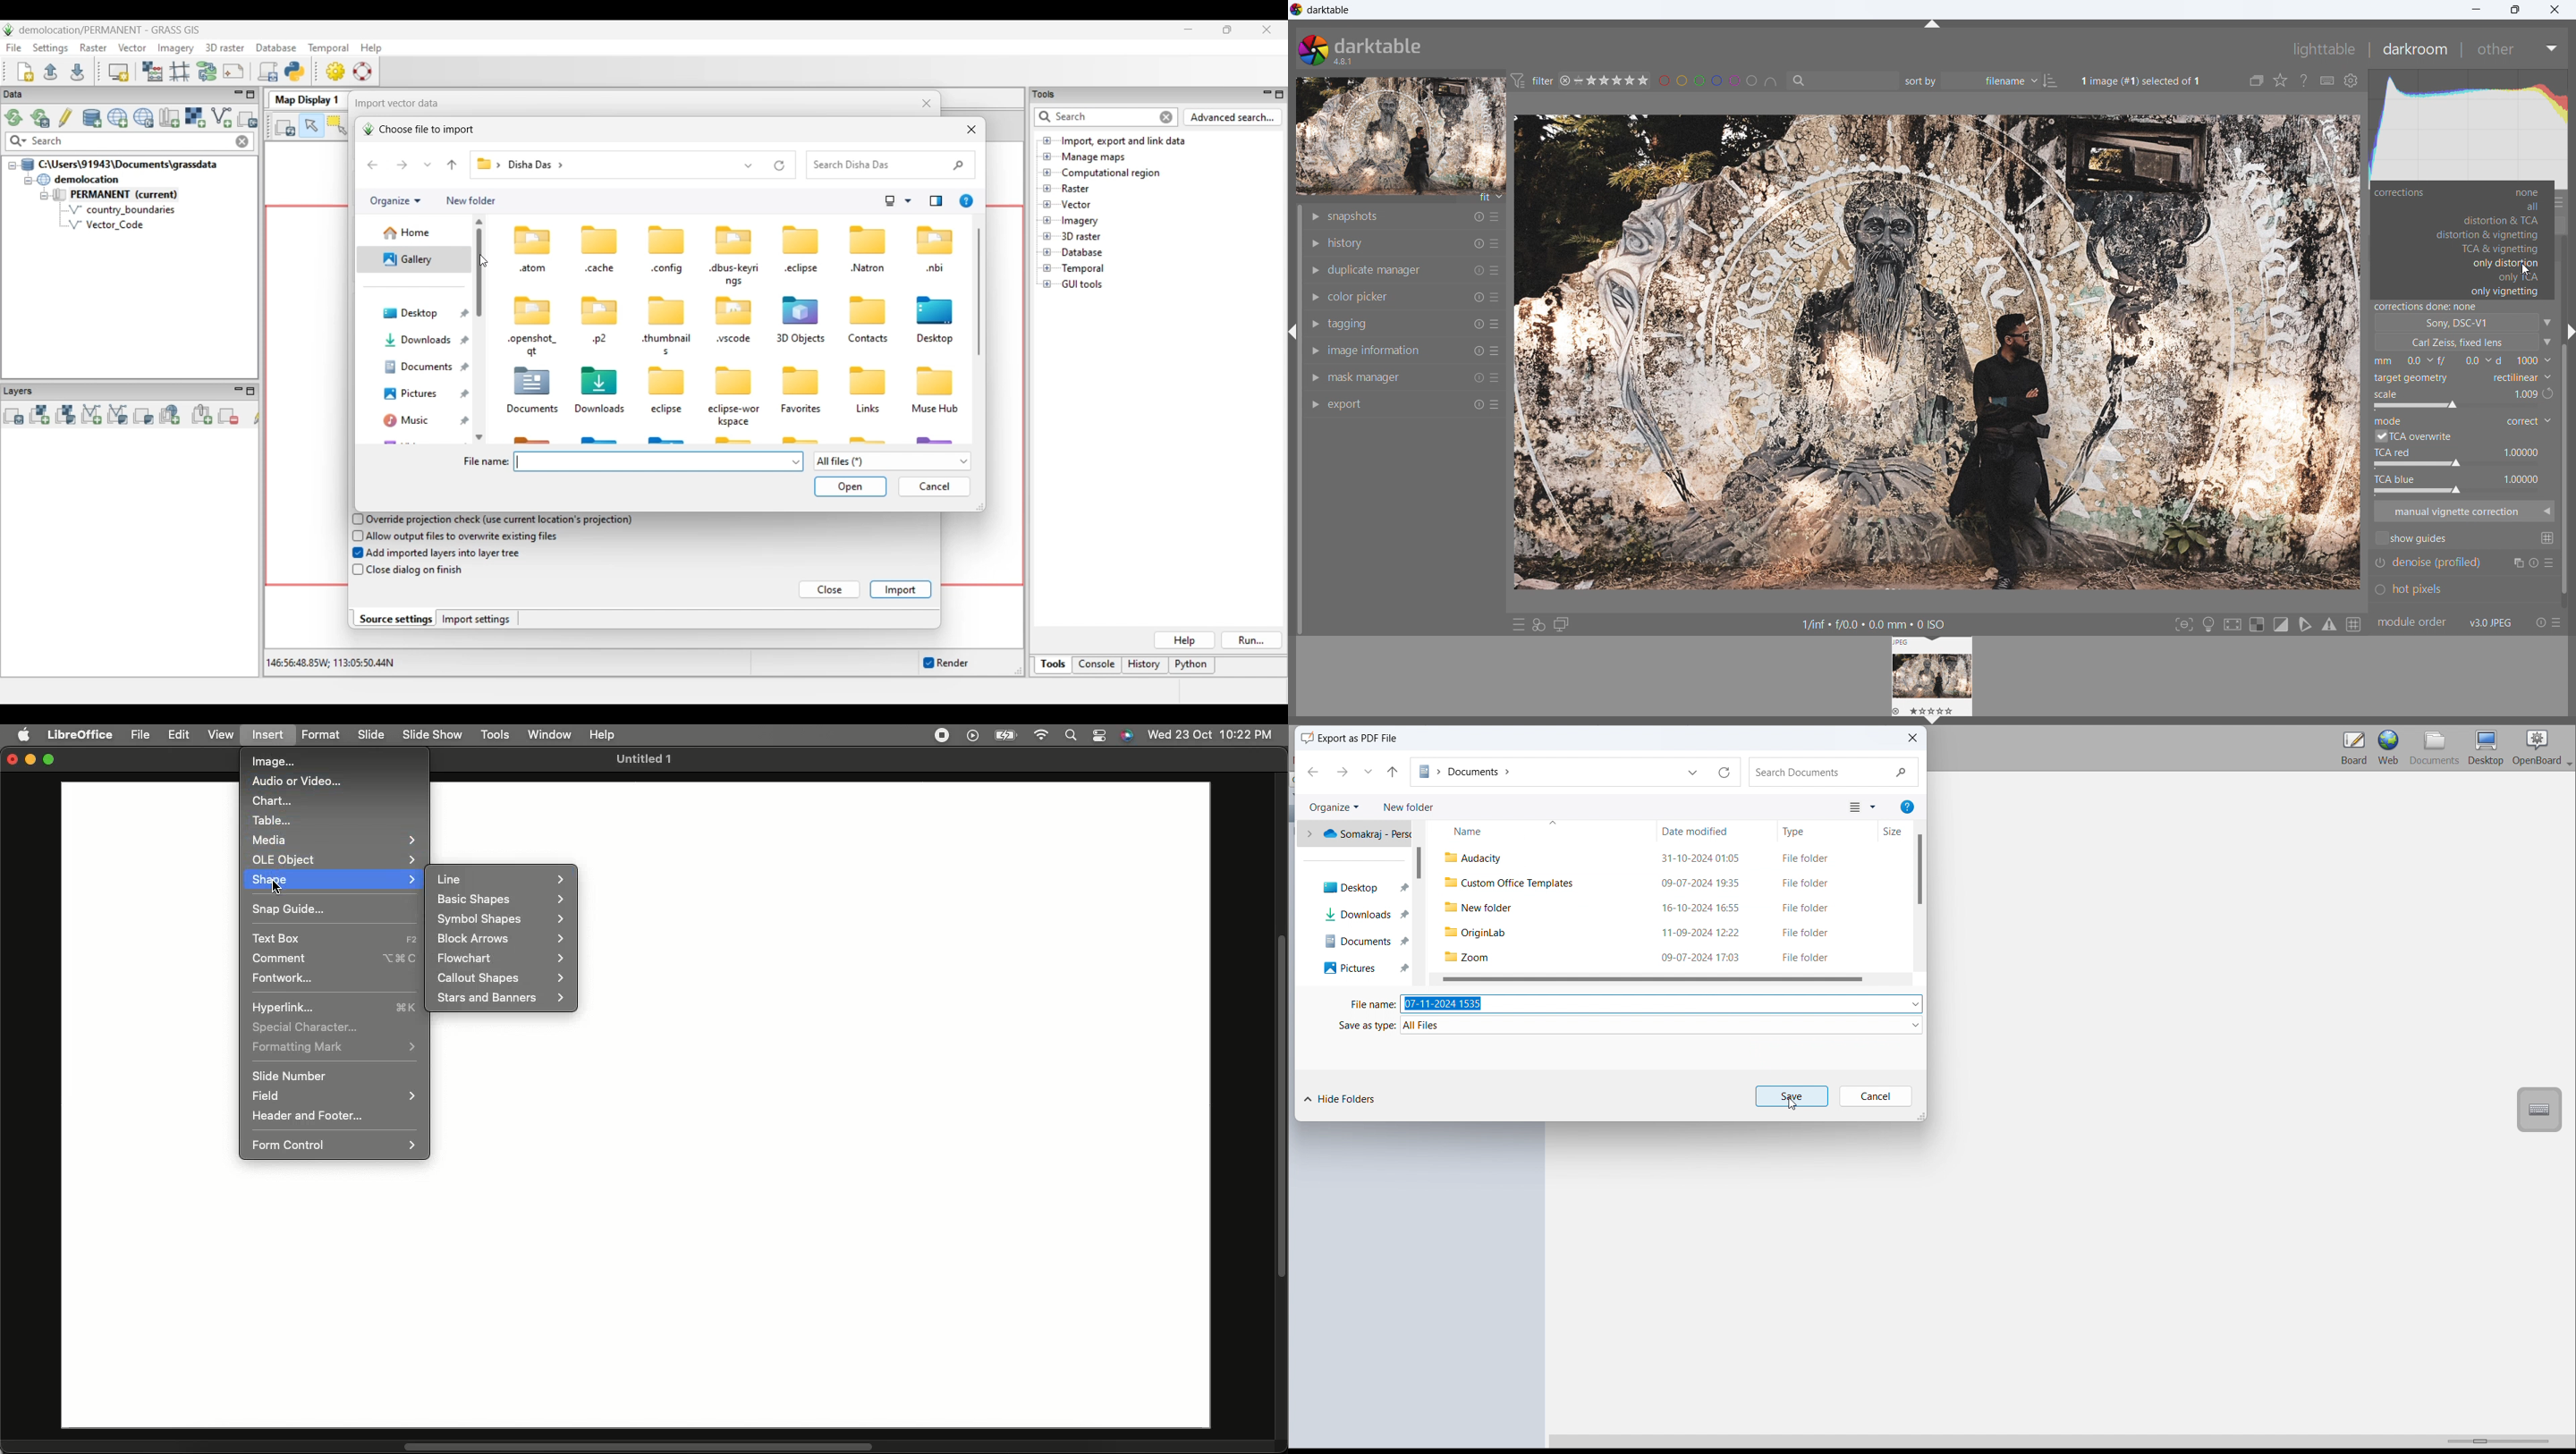 This screenshot has height=1456, width=2576. I want to click on reset, so click(1478, 402).